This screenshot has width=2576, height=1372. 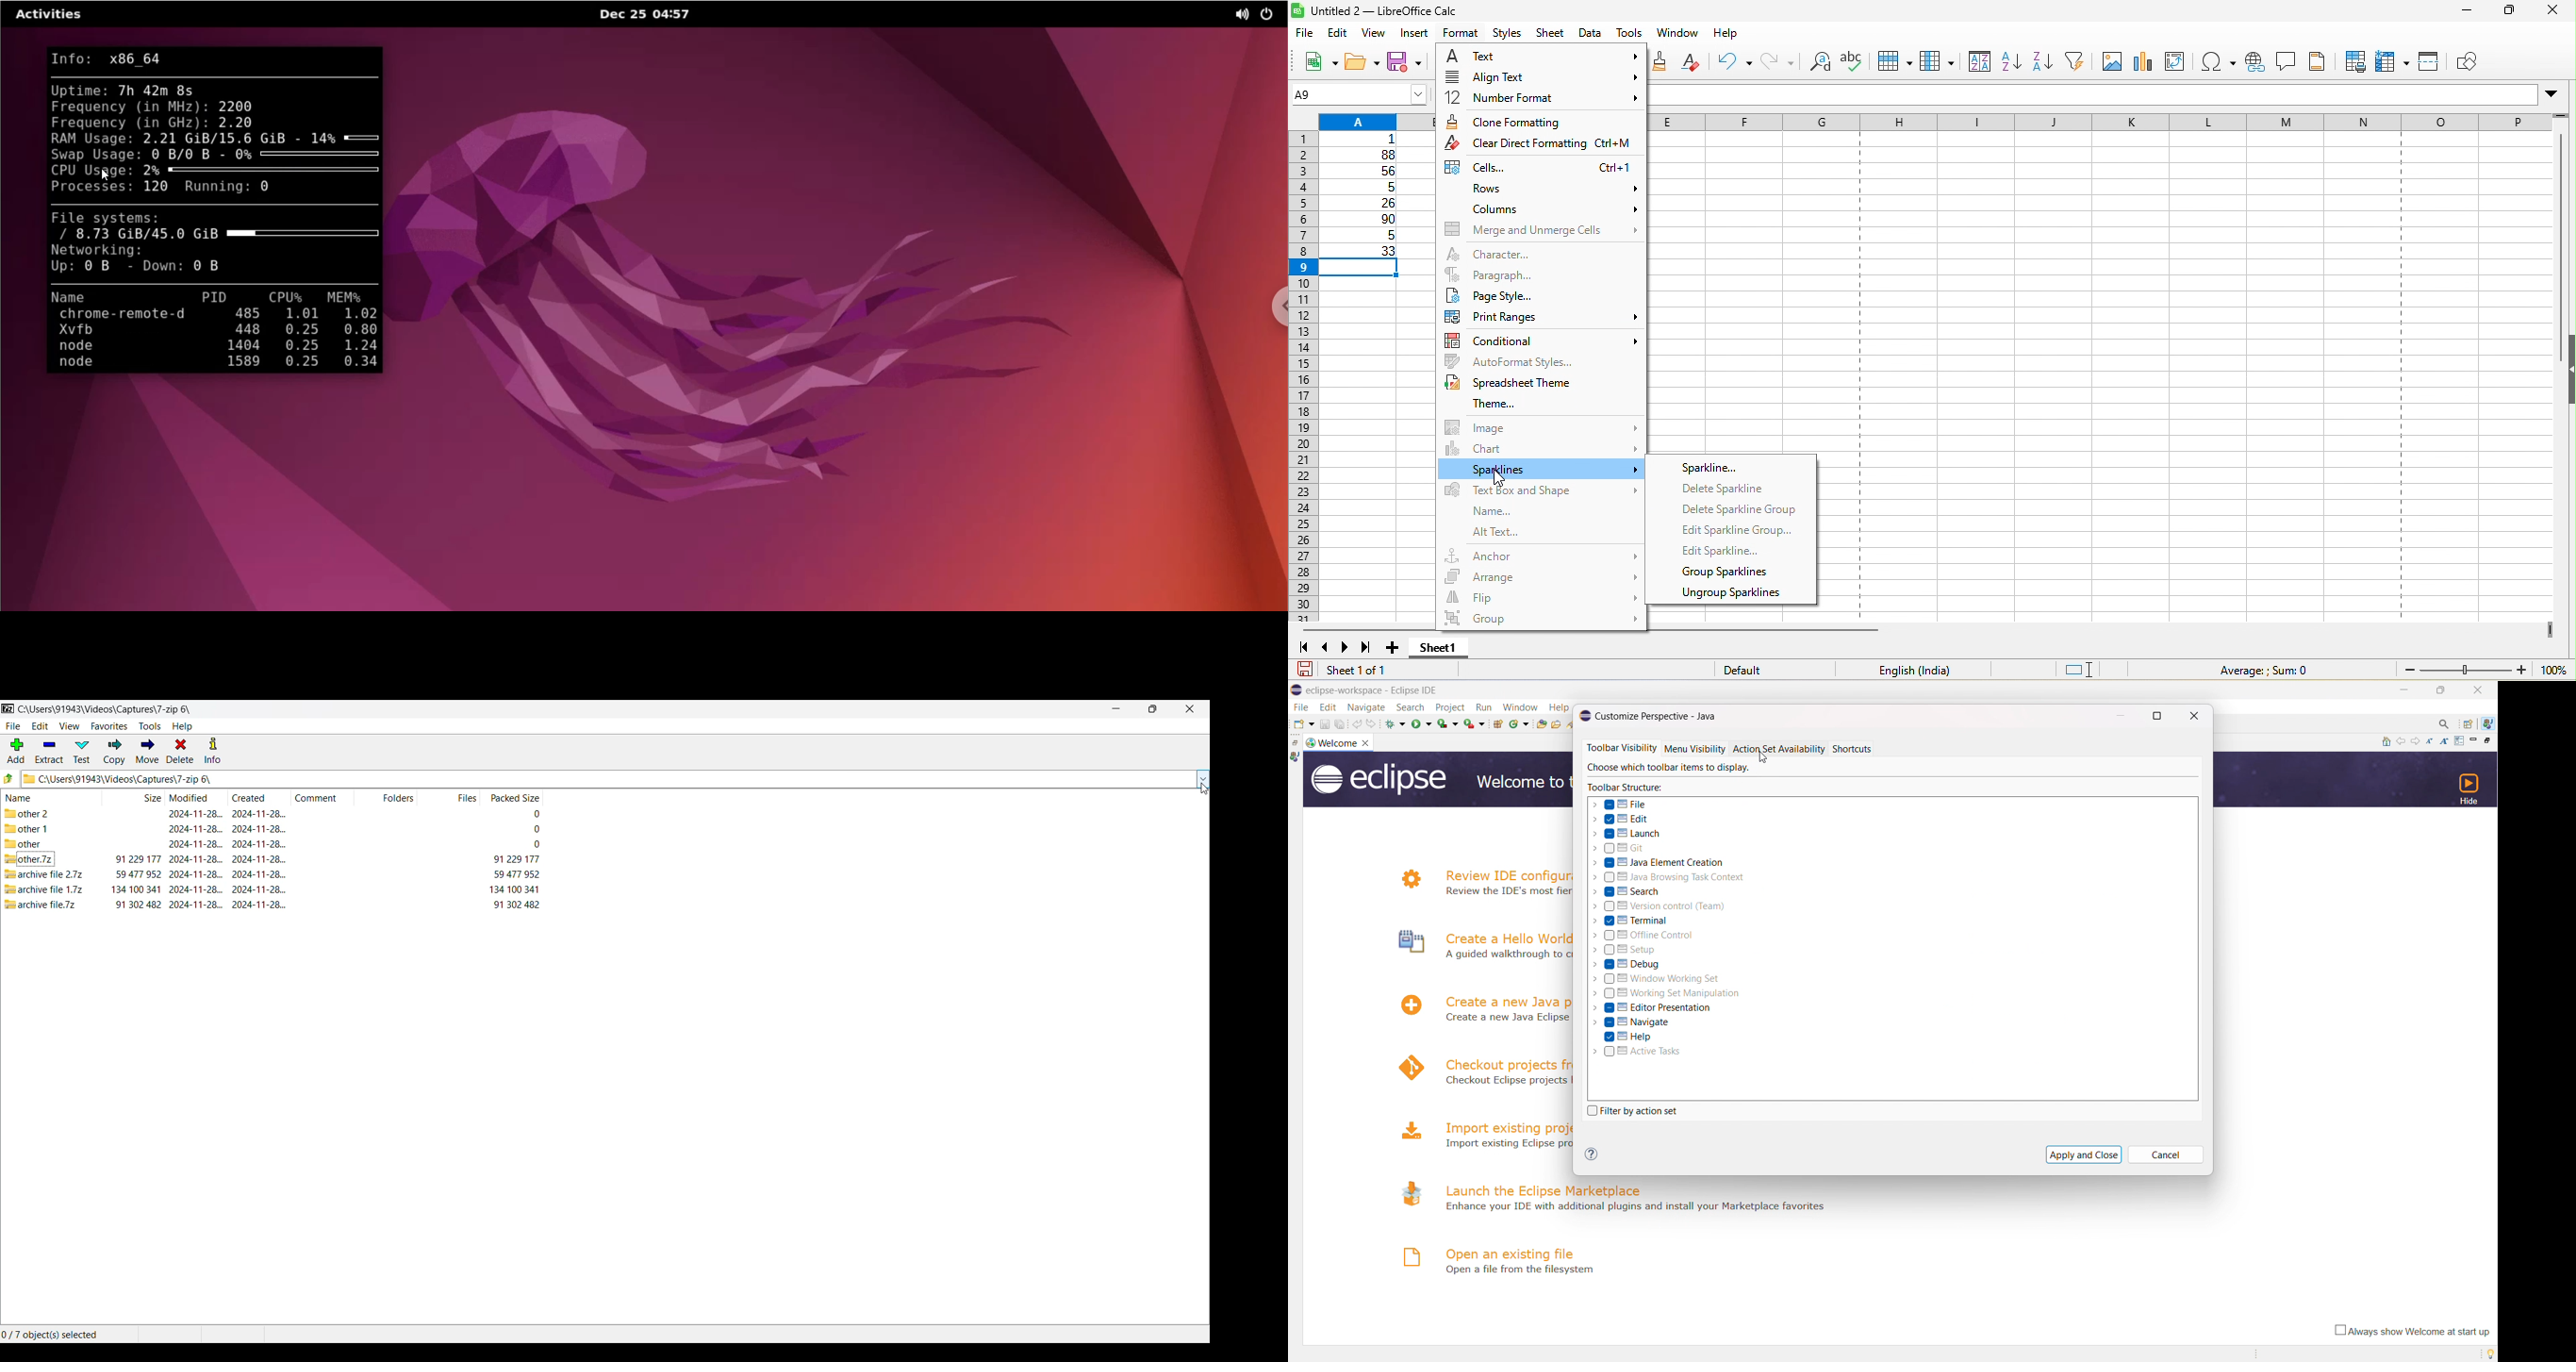 What do you see at coordinates (28, 829) in the screenshot?
I see `folder` at bounding box center [28, 829].